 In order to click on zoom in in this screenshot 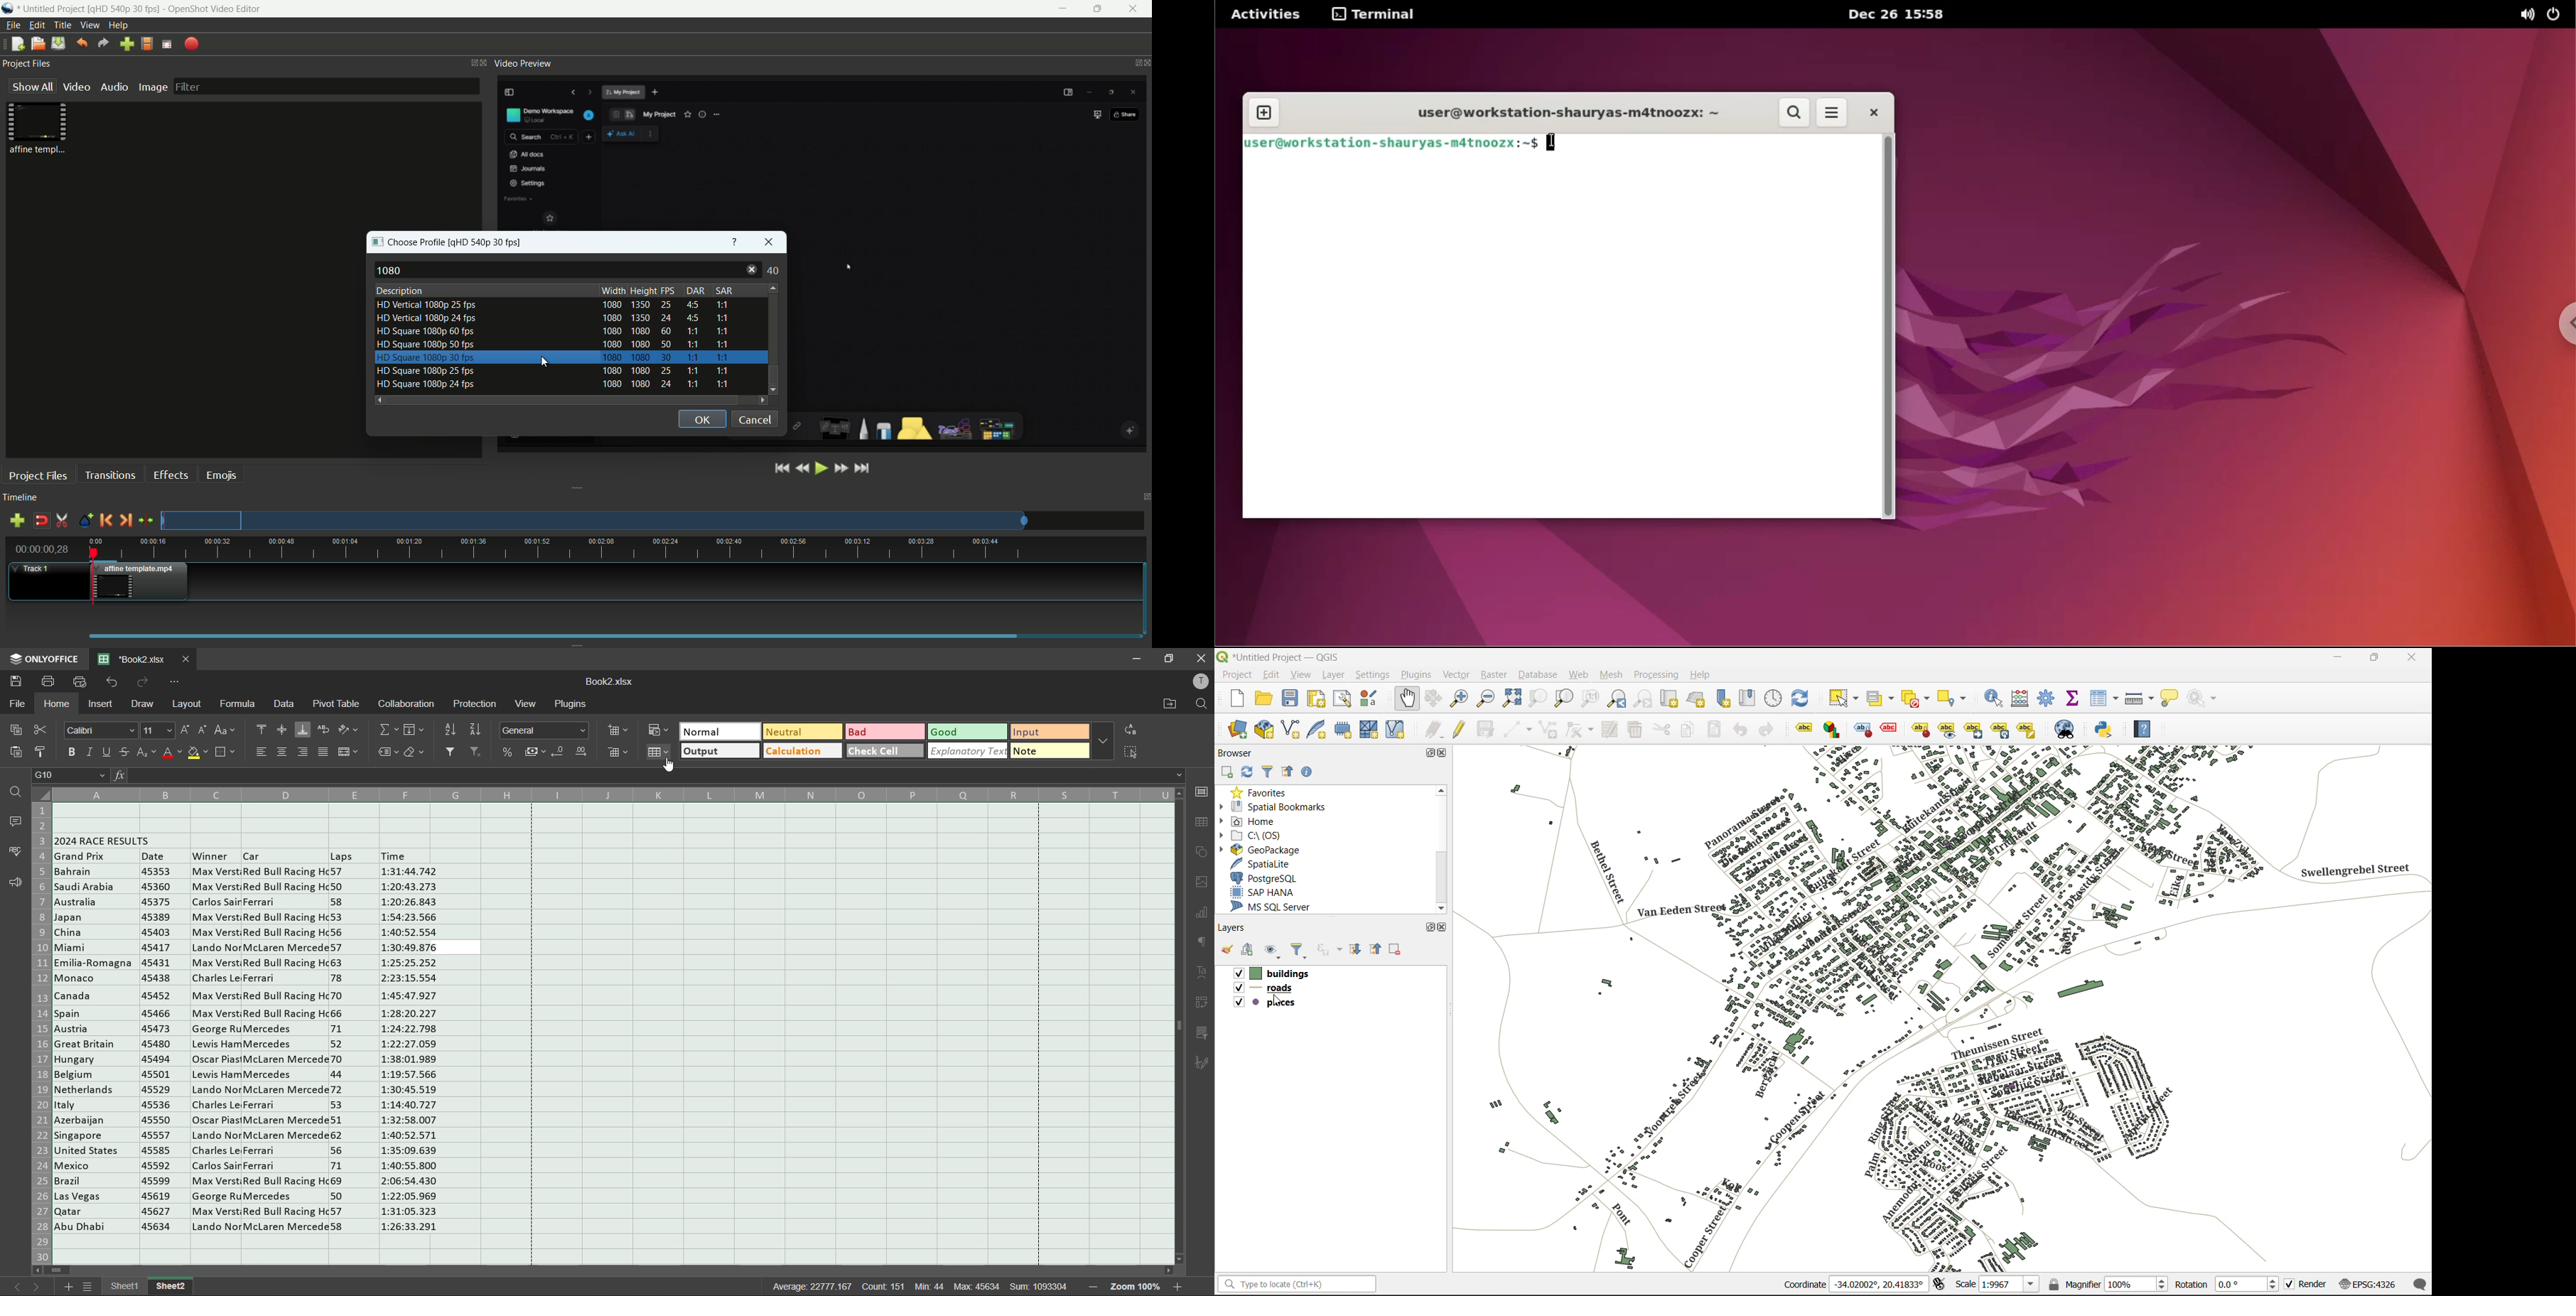, I will do `click(1461, 700)`.